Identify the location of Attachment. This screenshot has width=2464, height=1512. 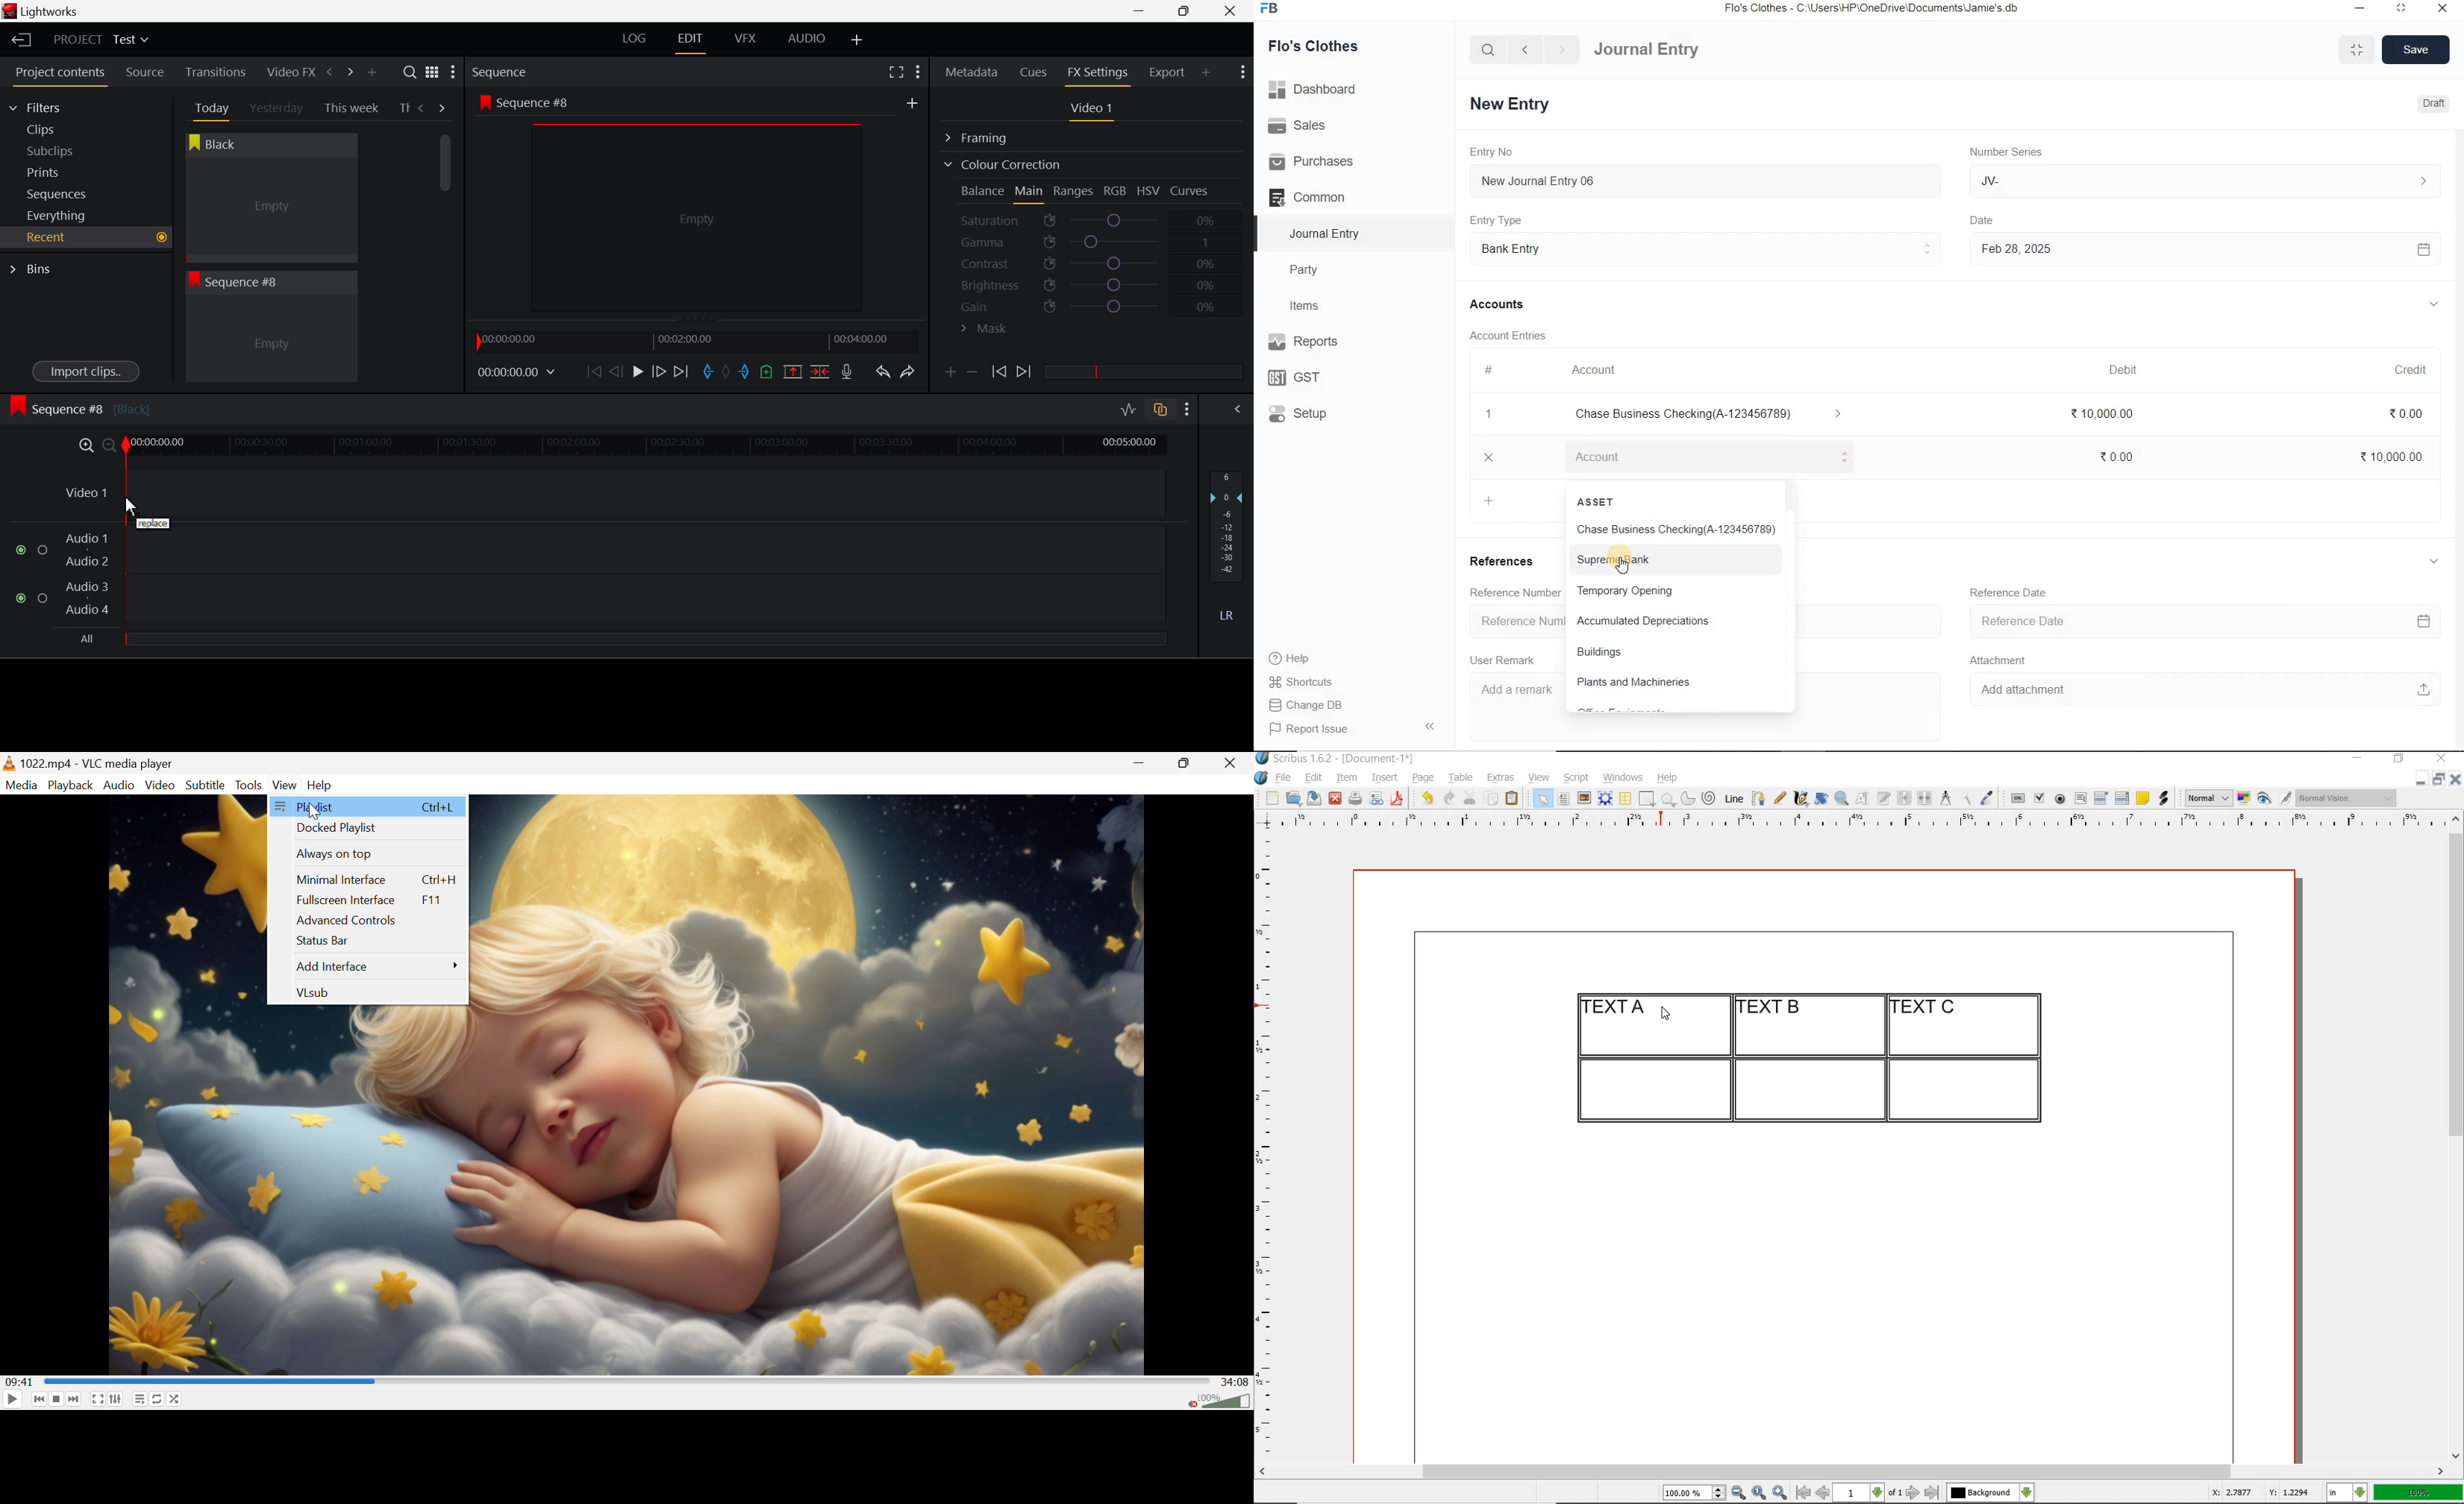
(2005, 662).